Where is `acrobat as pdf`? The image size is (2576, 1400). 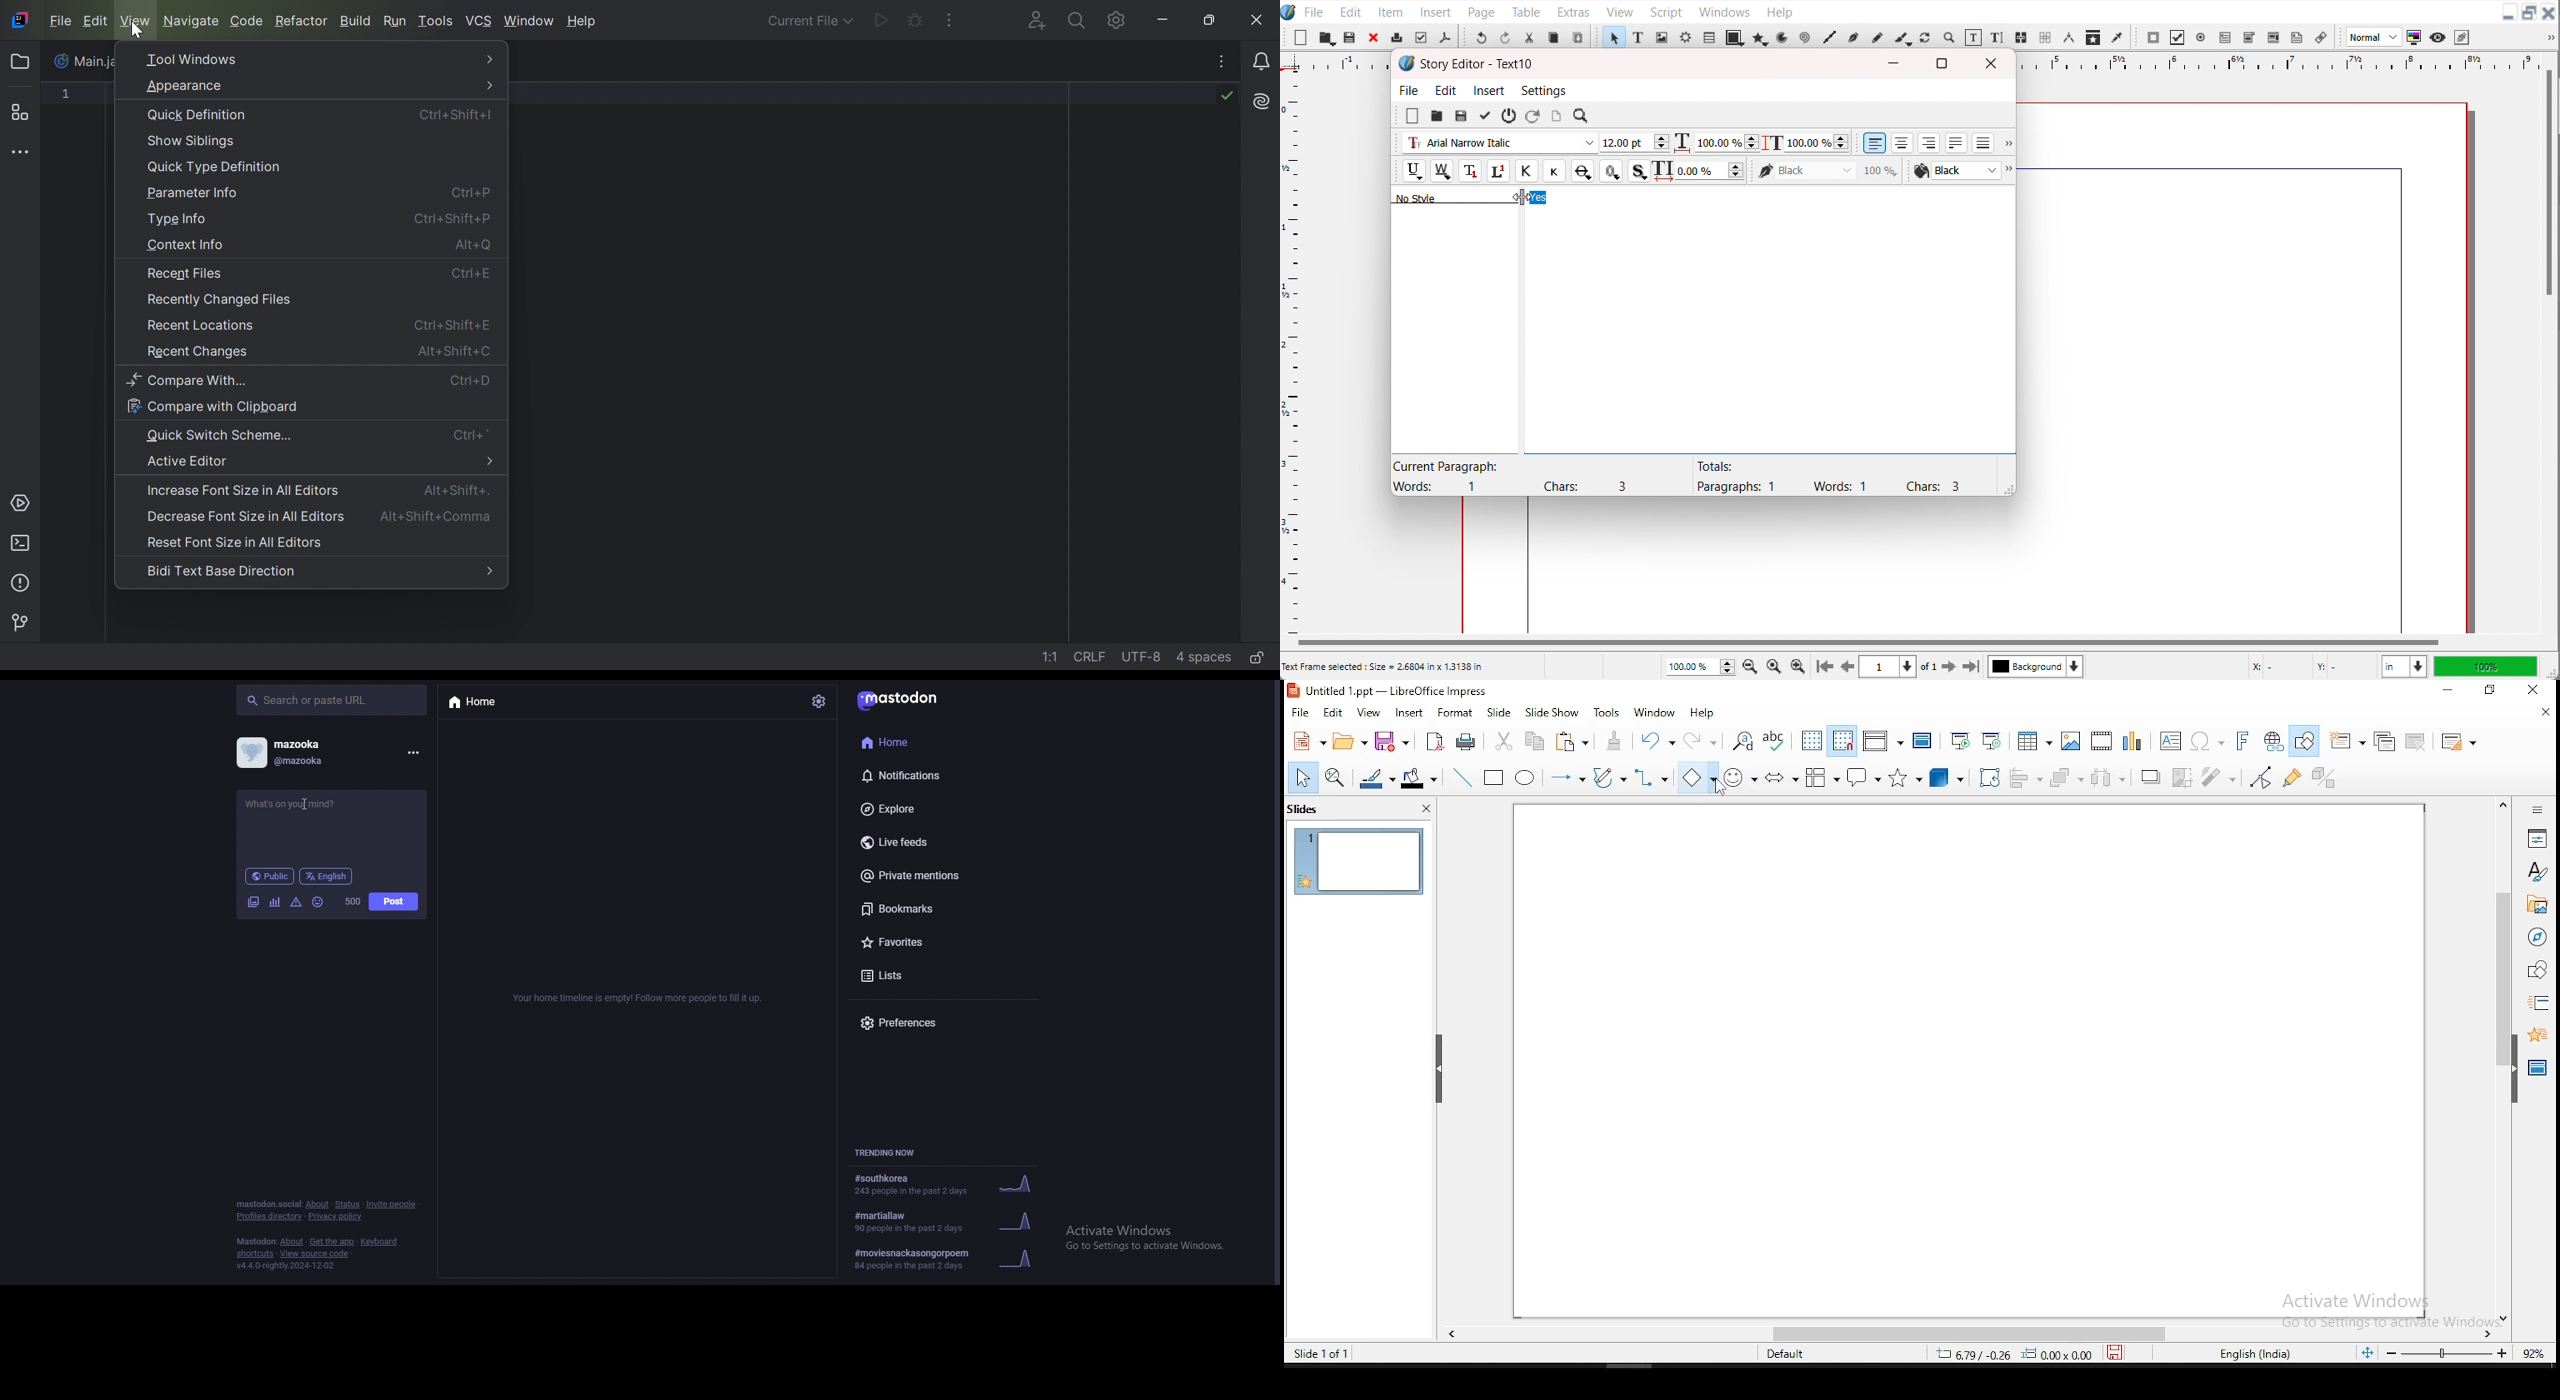 acrobat as pdf is located at coordinates (1435, 742).